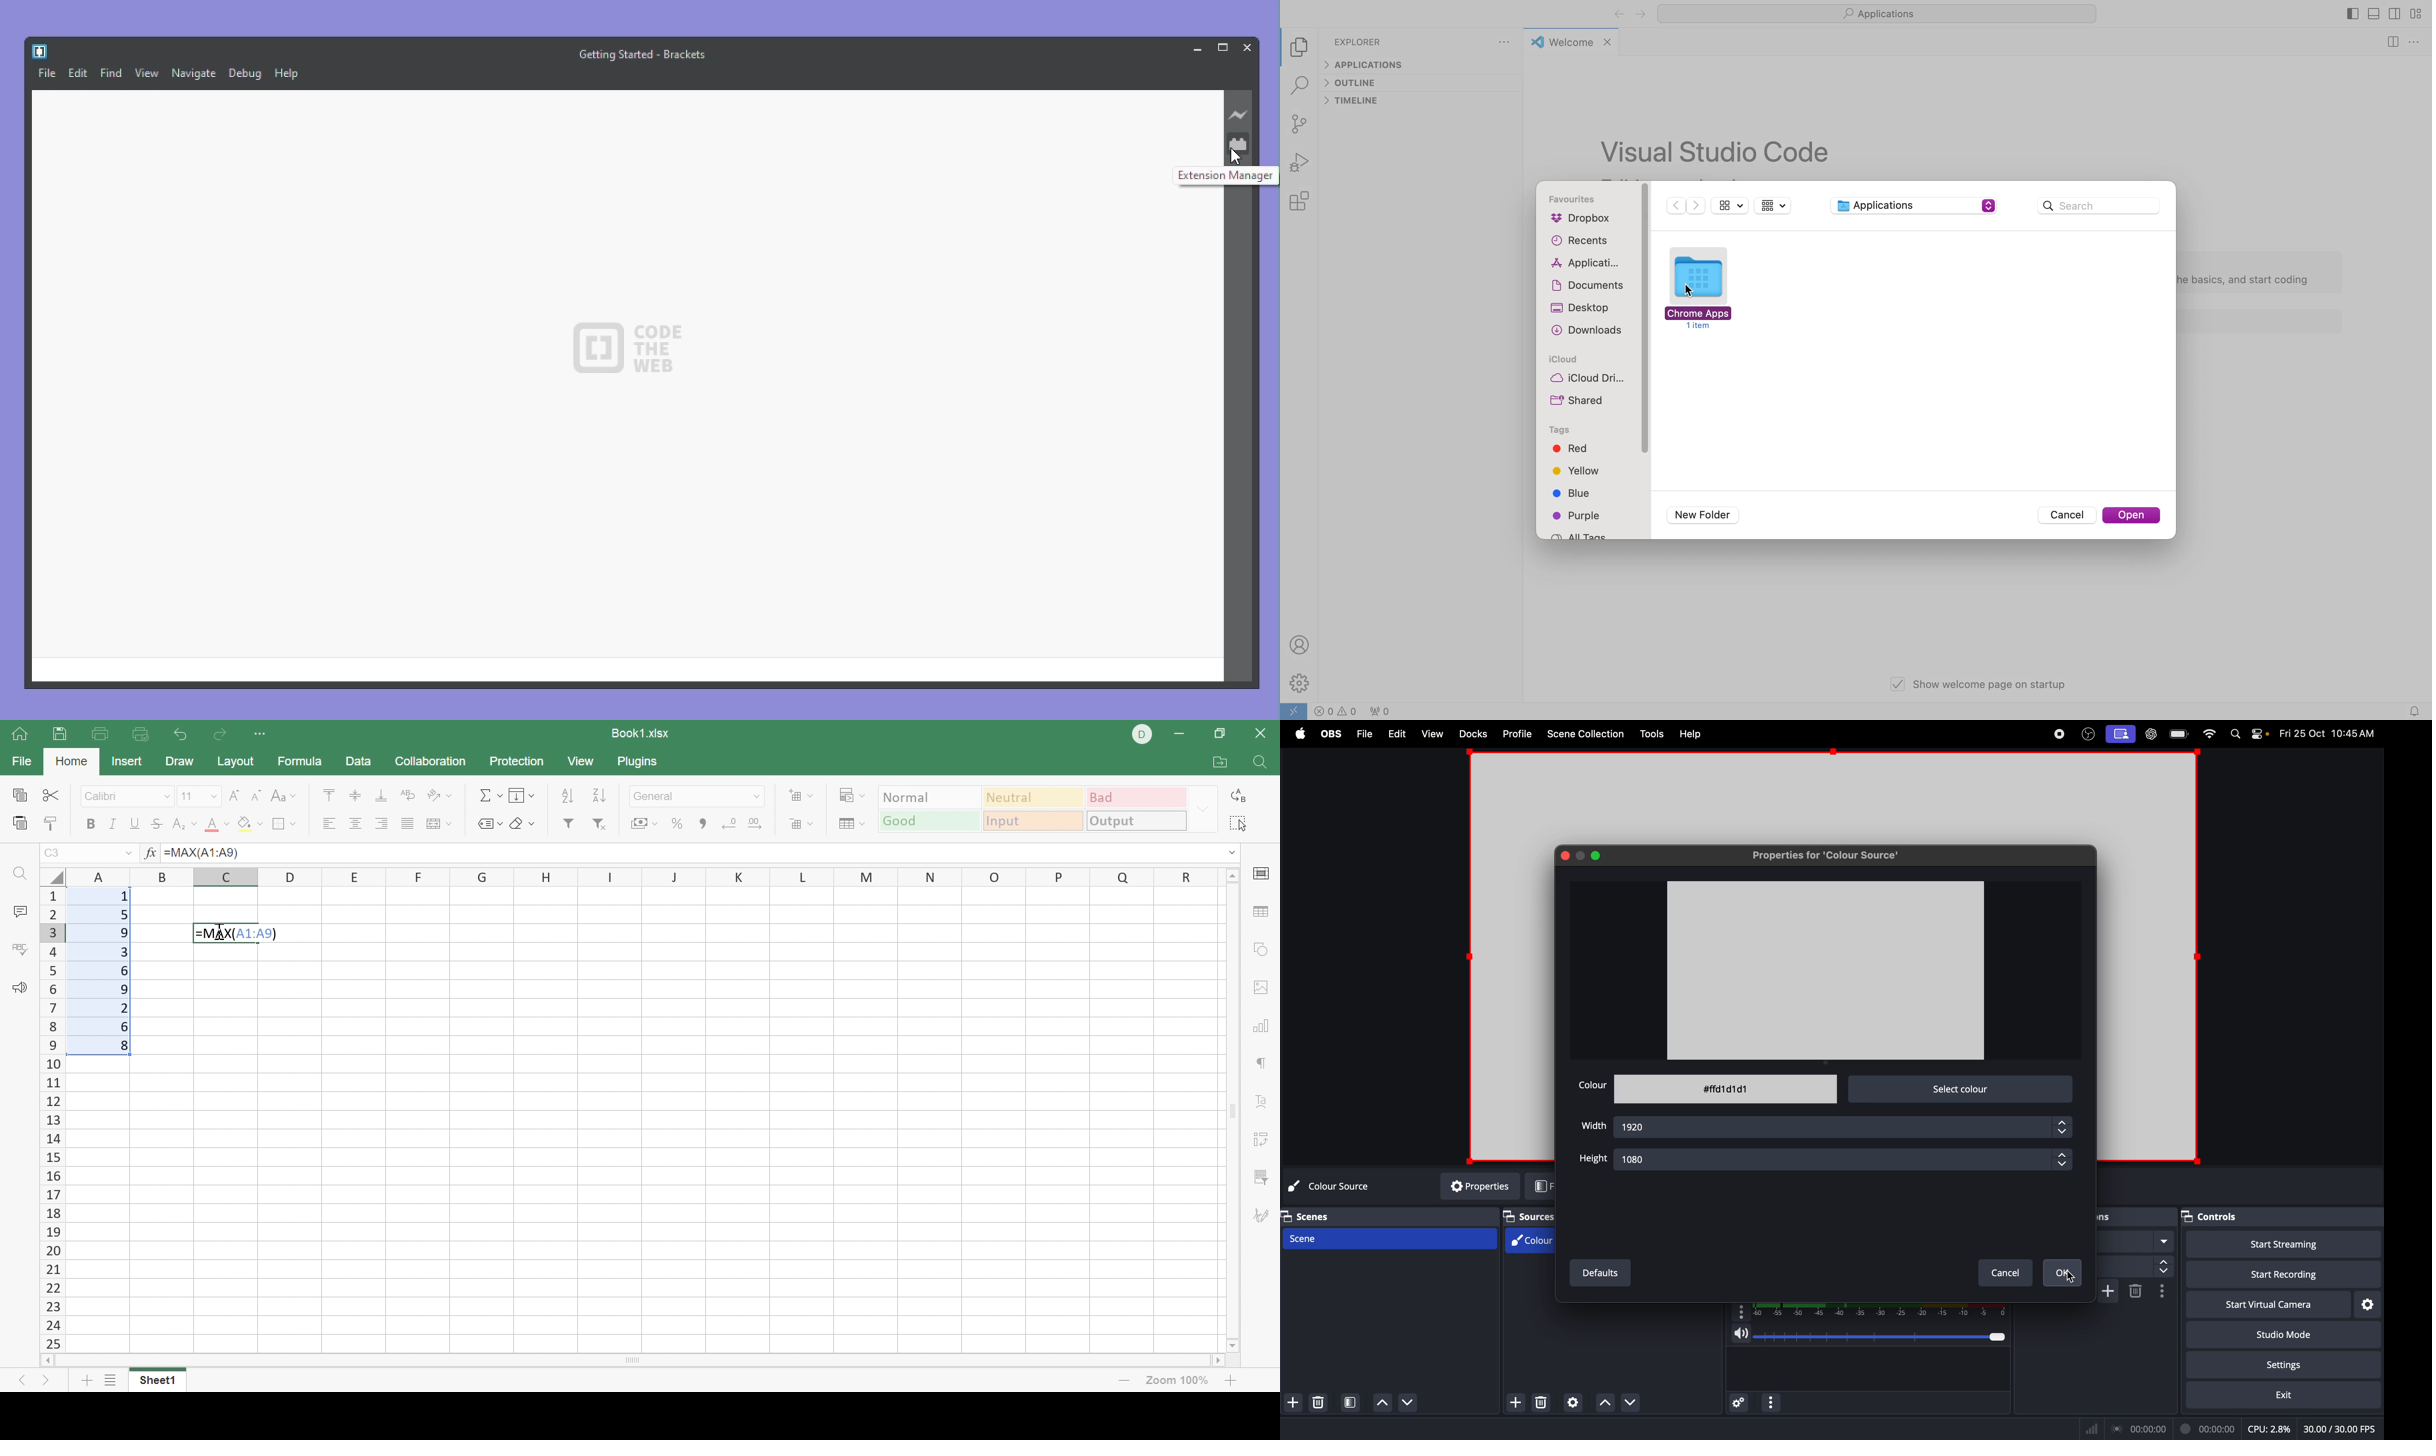 The width and height of the screenshot is (2436, 1456). I want to click on Bold, so click(91, 823).